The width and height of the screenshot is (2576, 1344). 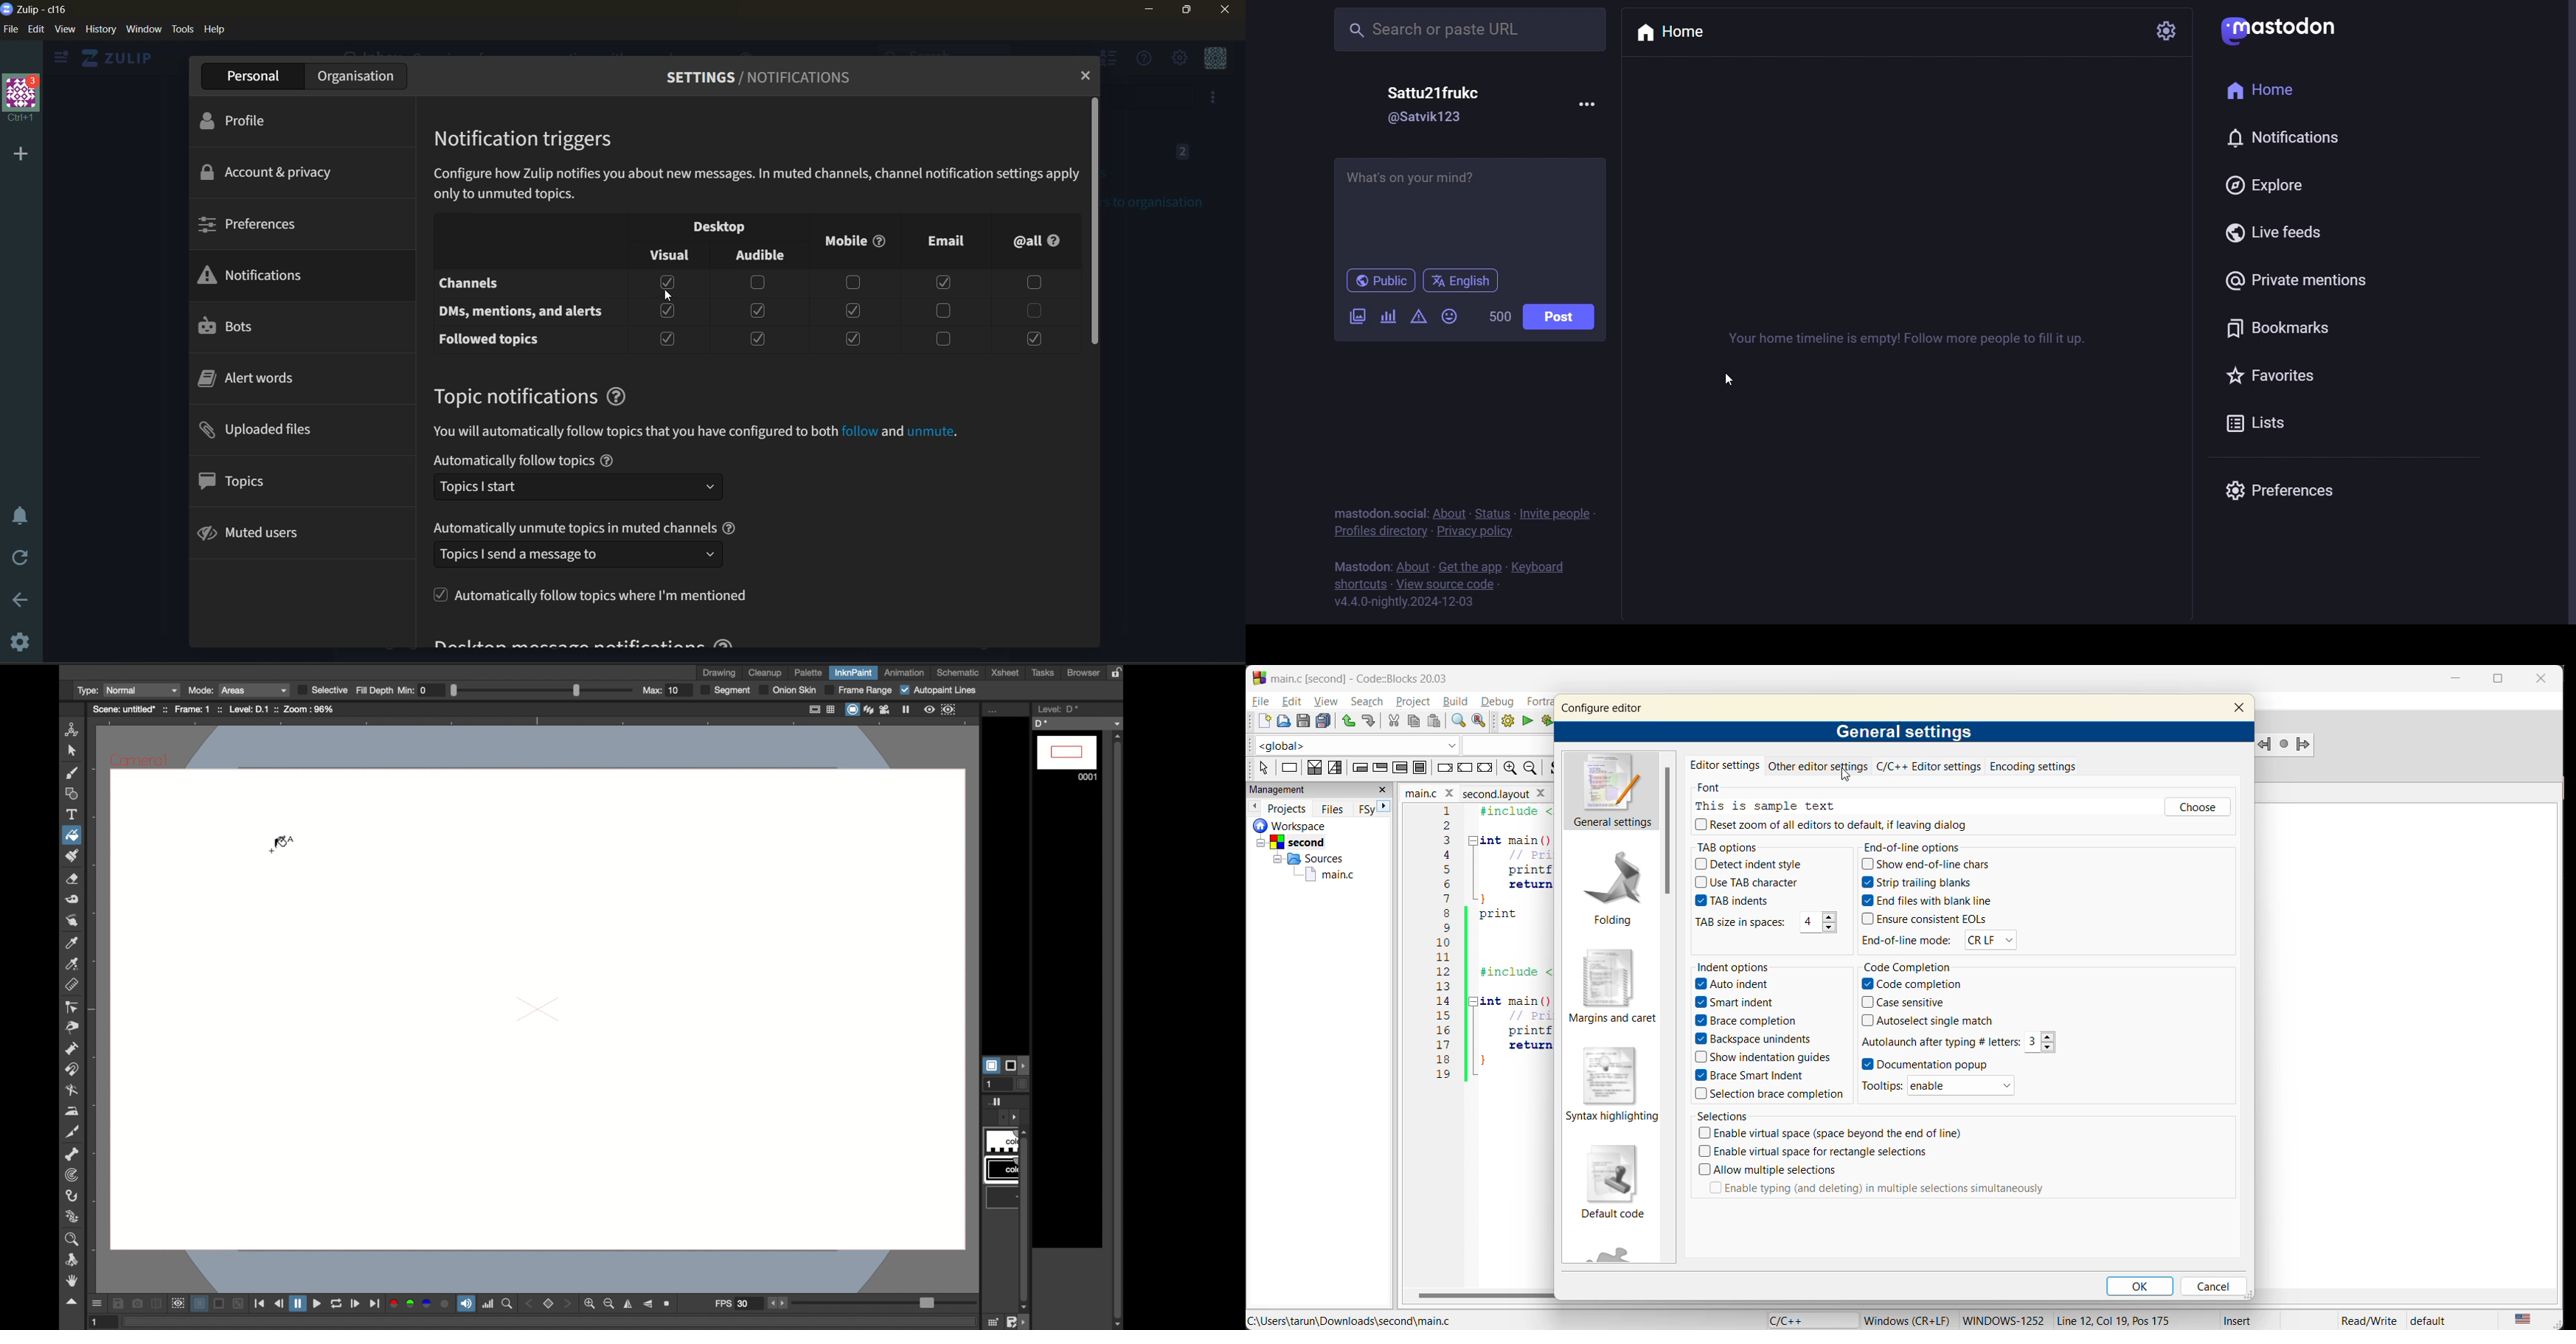 What do you see at coordinates (1227, 10) in the screenshot?
I see `close` at bounding box center [1227, 10].